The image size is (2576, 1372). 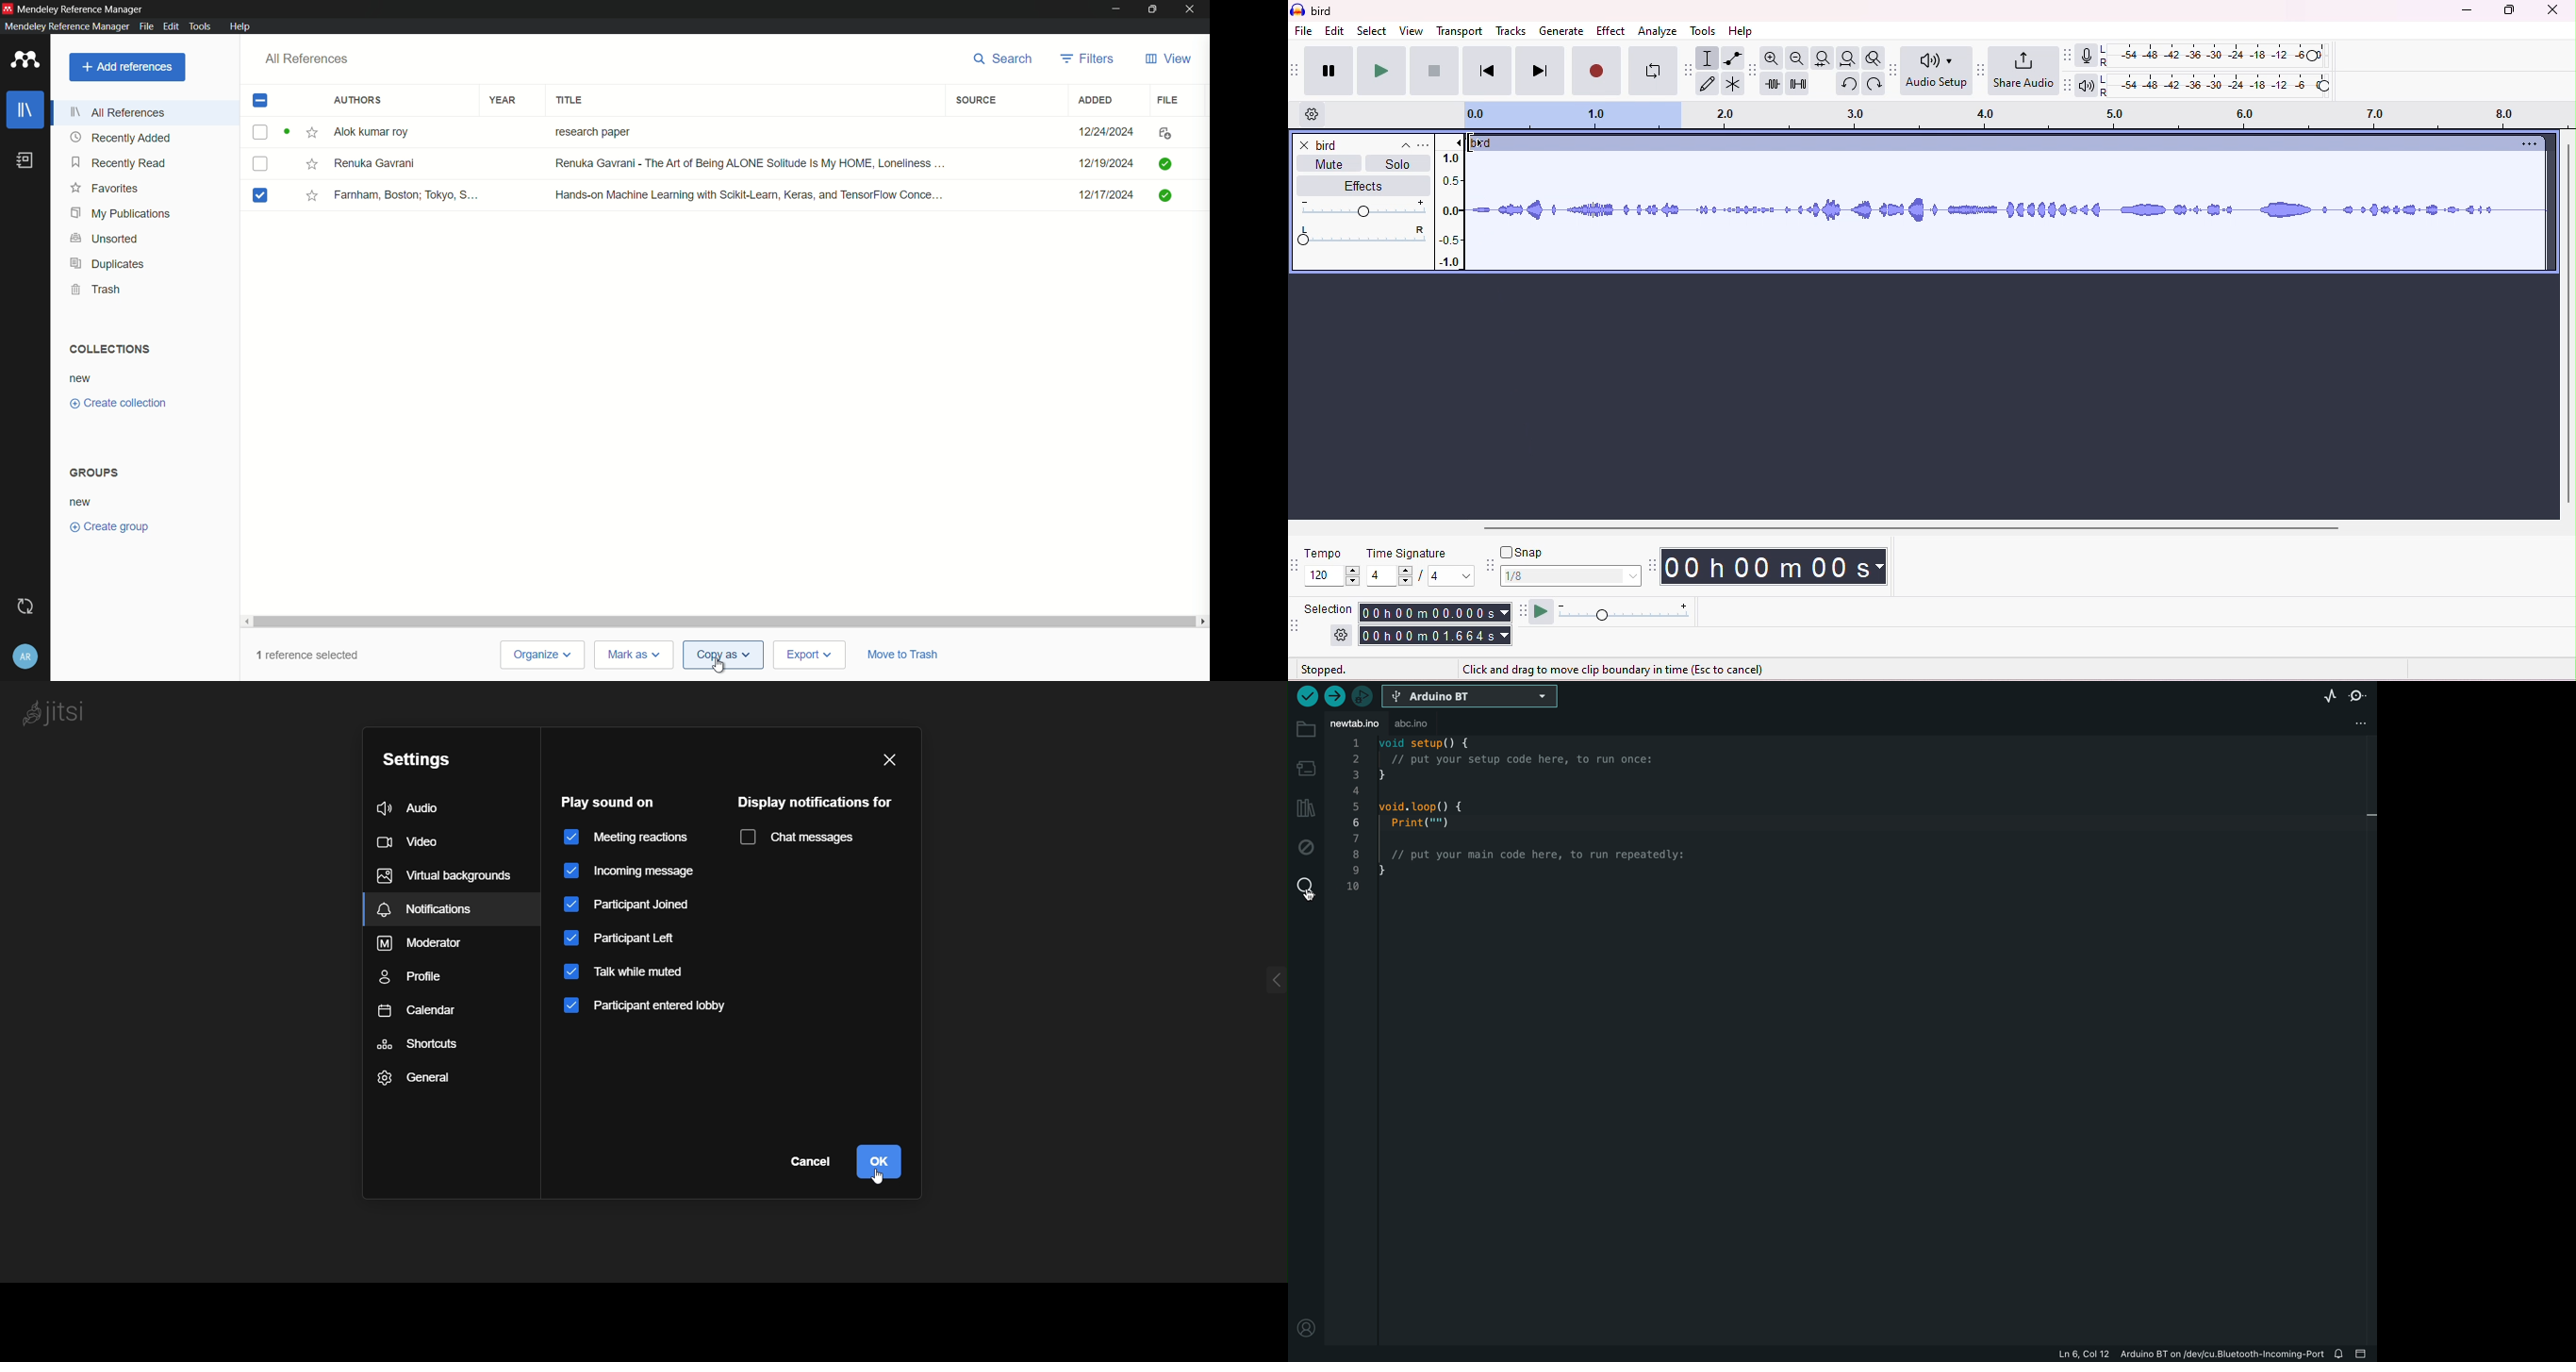 What do you see at coordinates (1423, 145) in the screenshot?
I see `options` at bounding box center [1423, 145].